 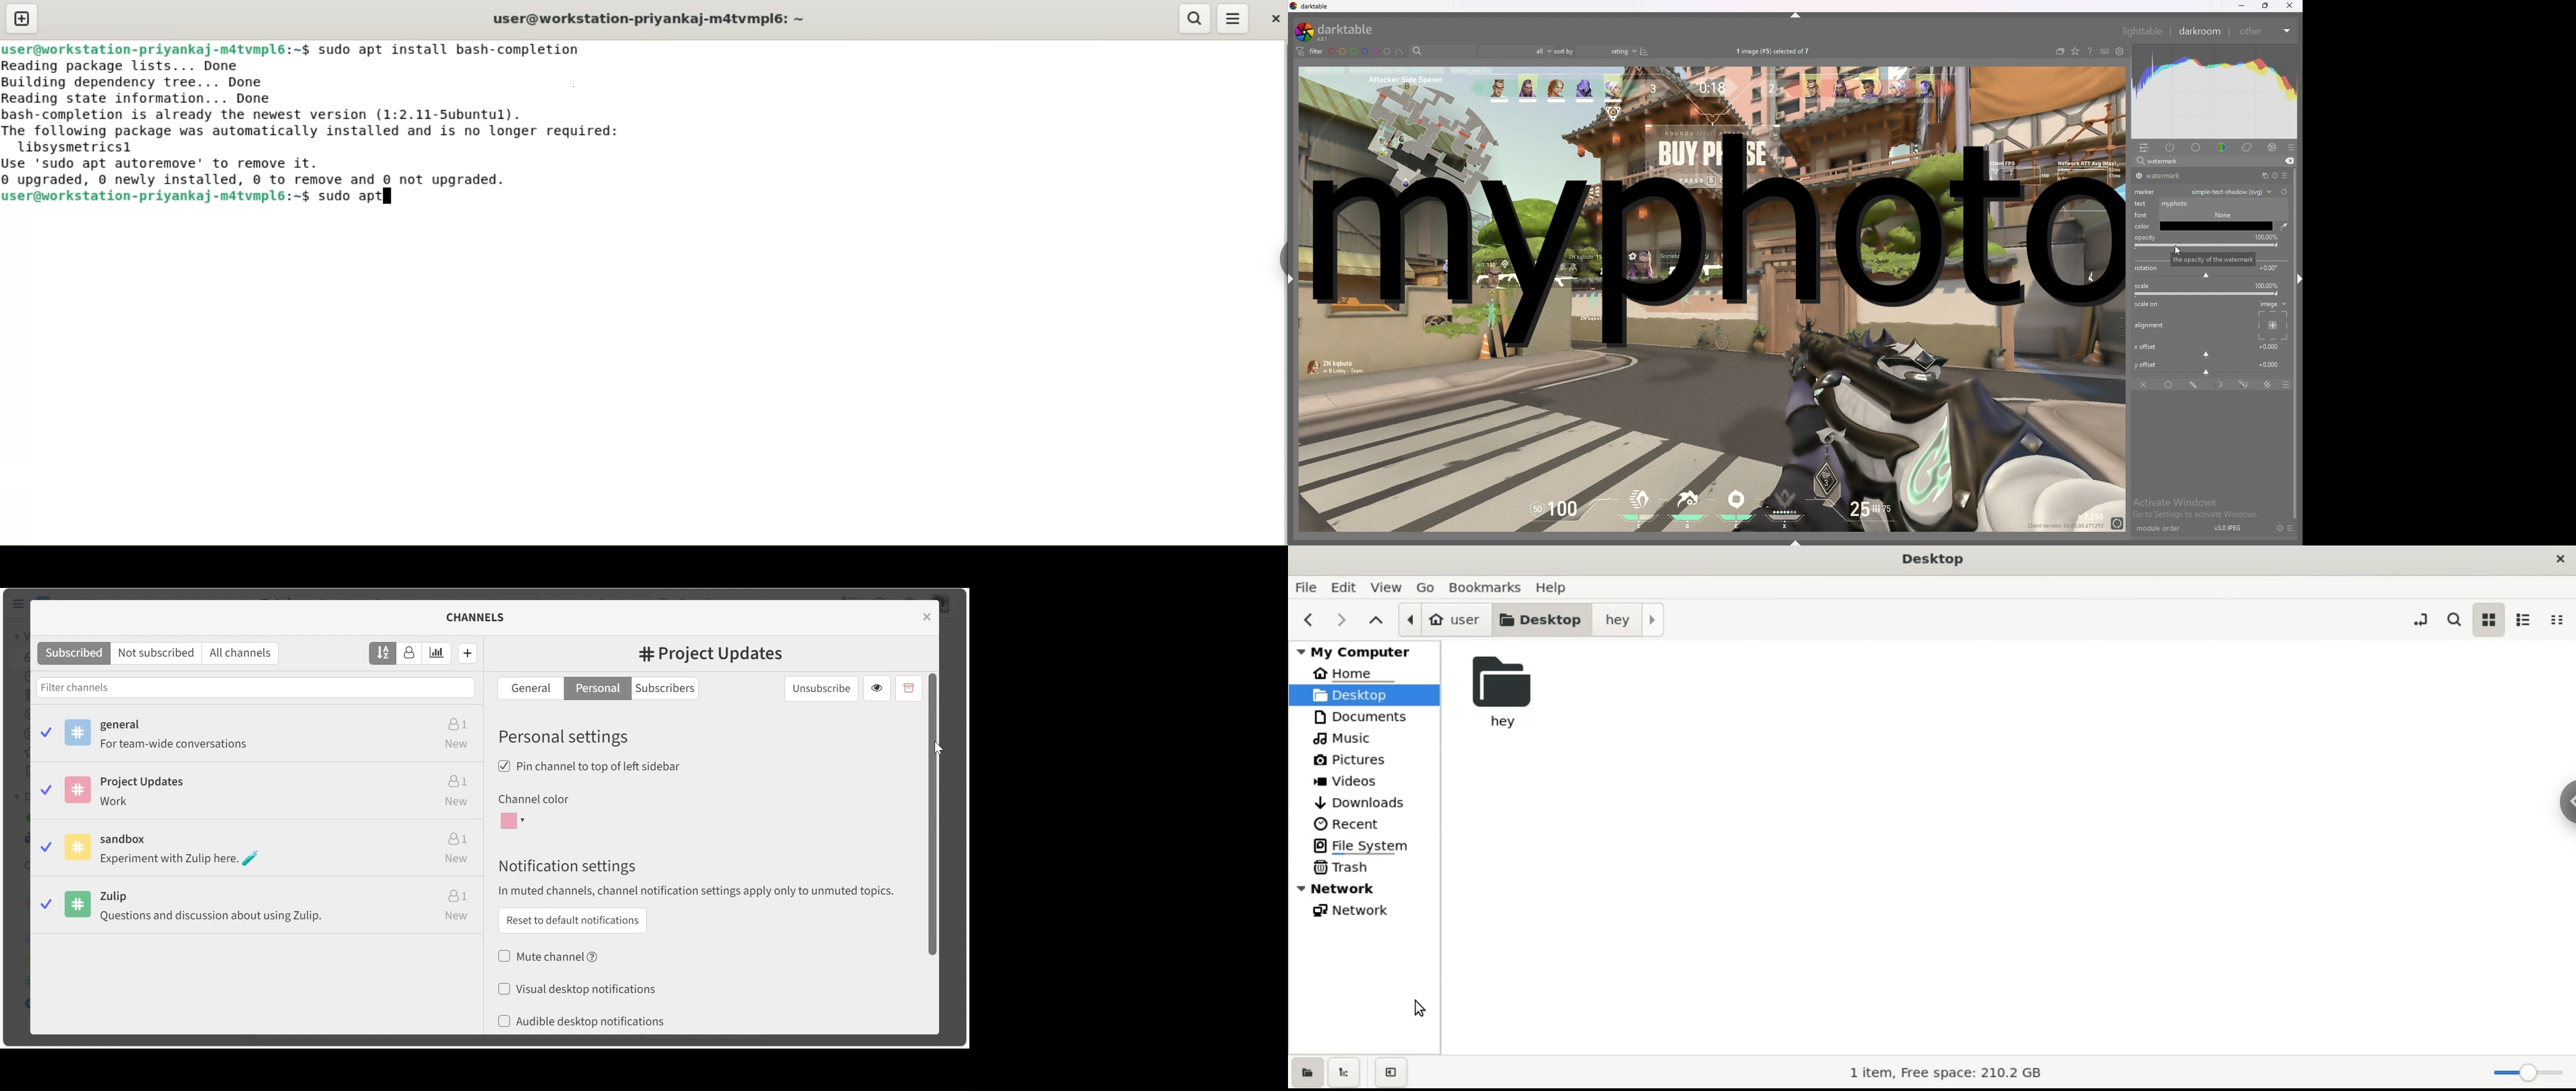 I want to click on rotation, so click(x=2209, y=272).